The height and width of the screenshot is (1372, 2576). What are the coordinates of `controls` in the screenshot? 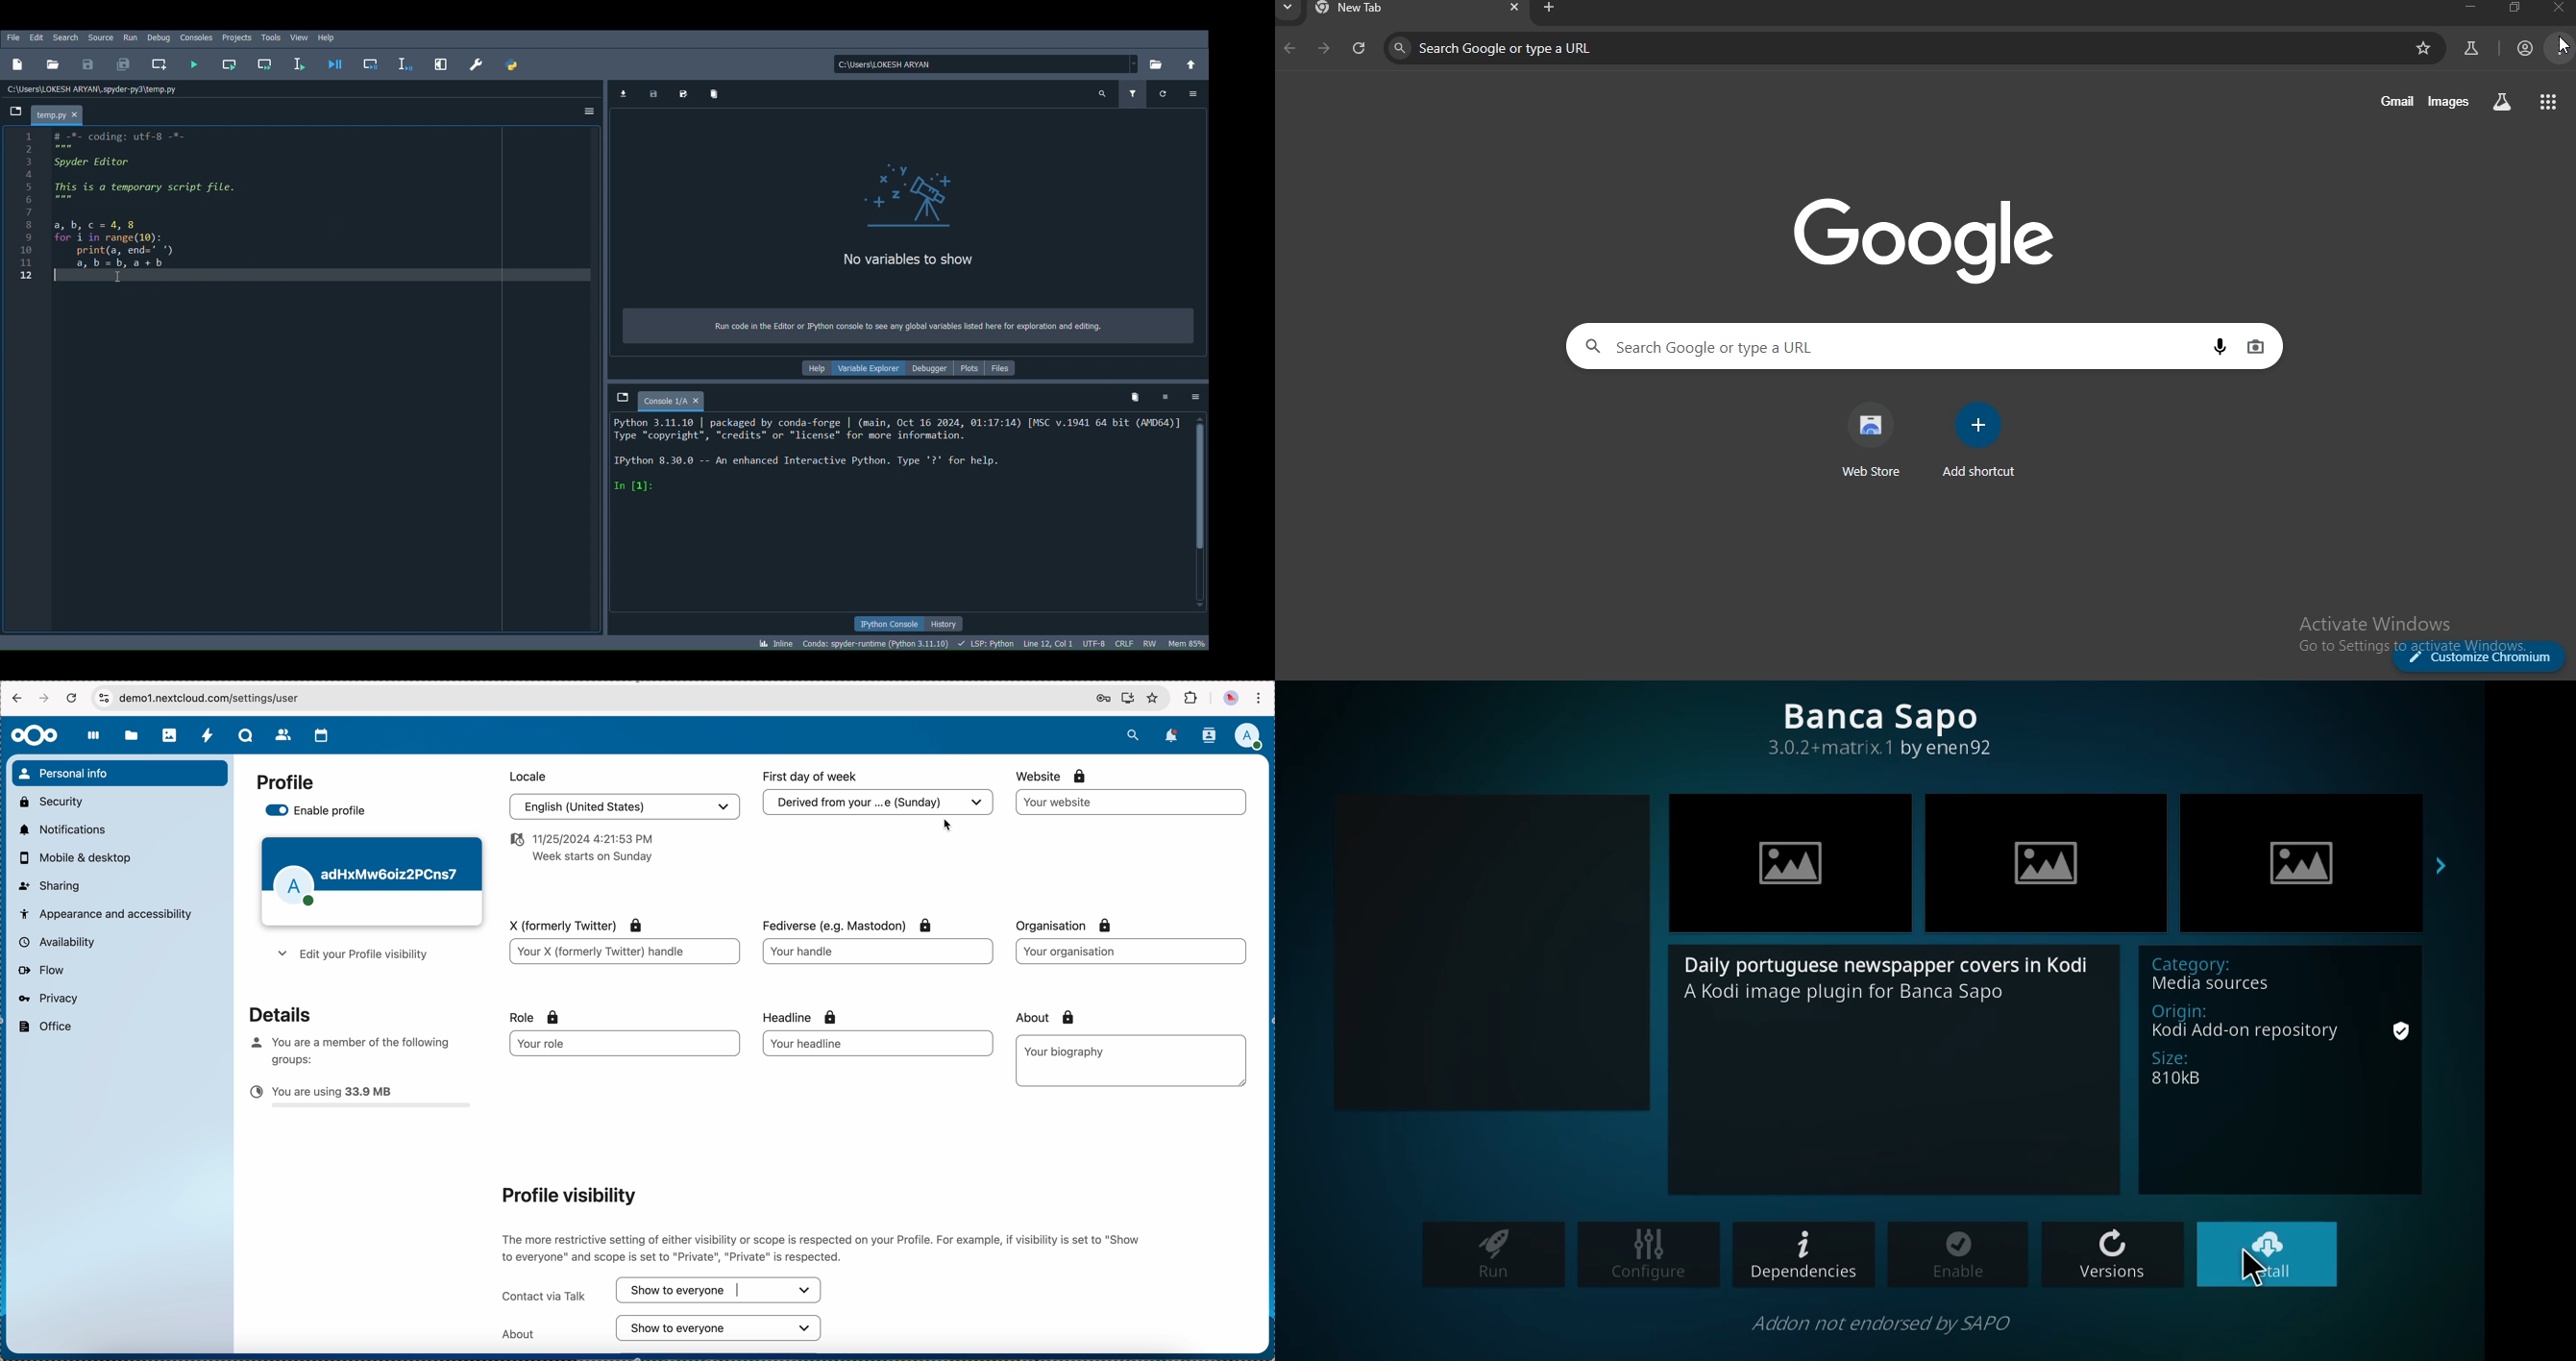 It's located at (104, 698).